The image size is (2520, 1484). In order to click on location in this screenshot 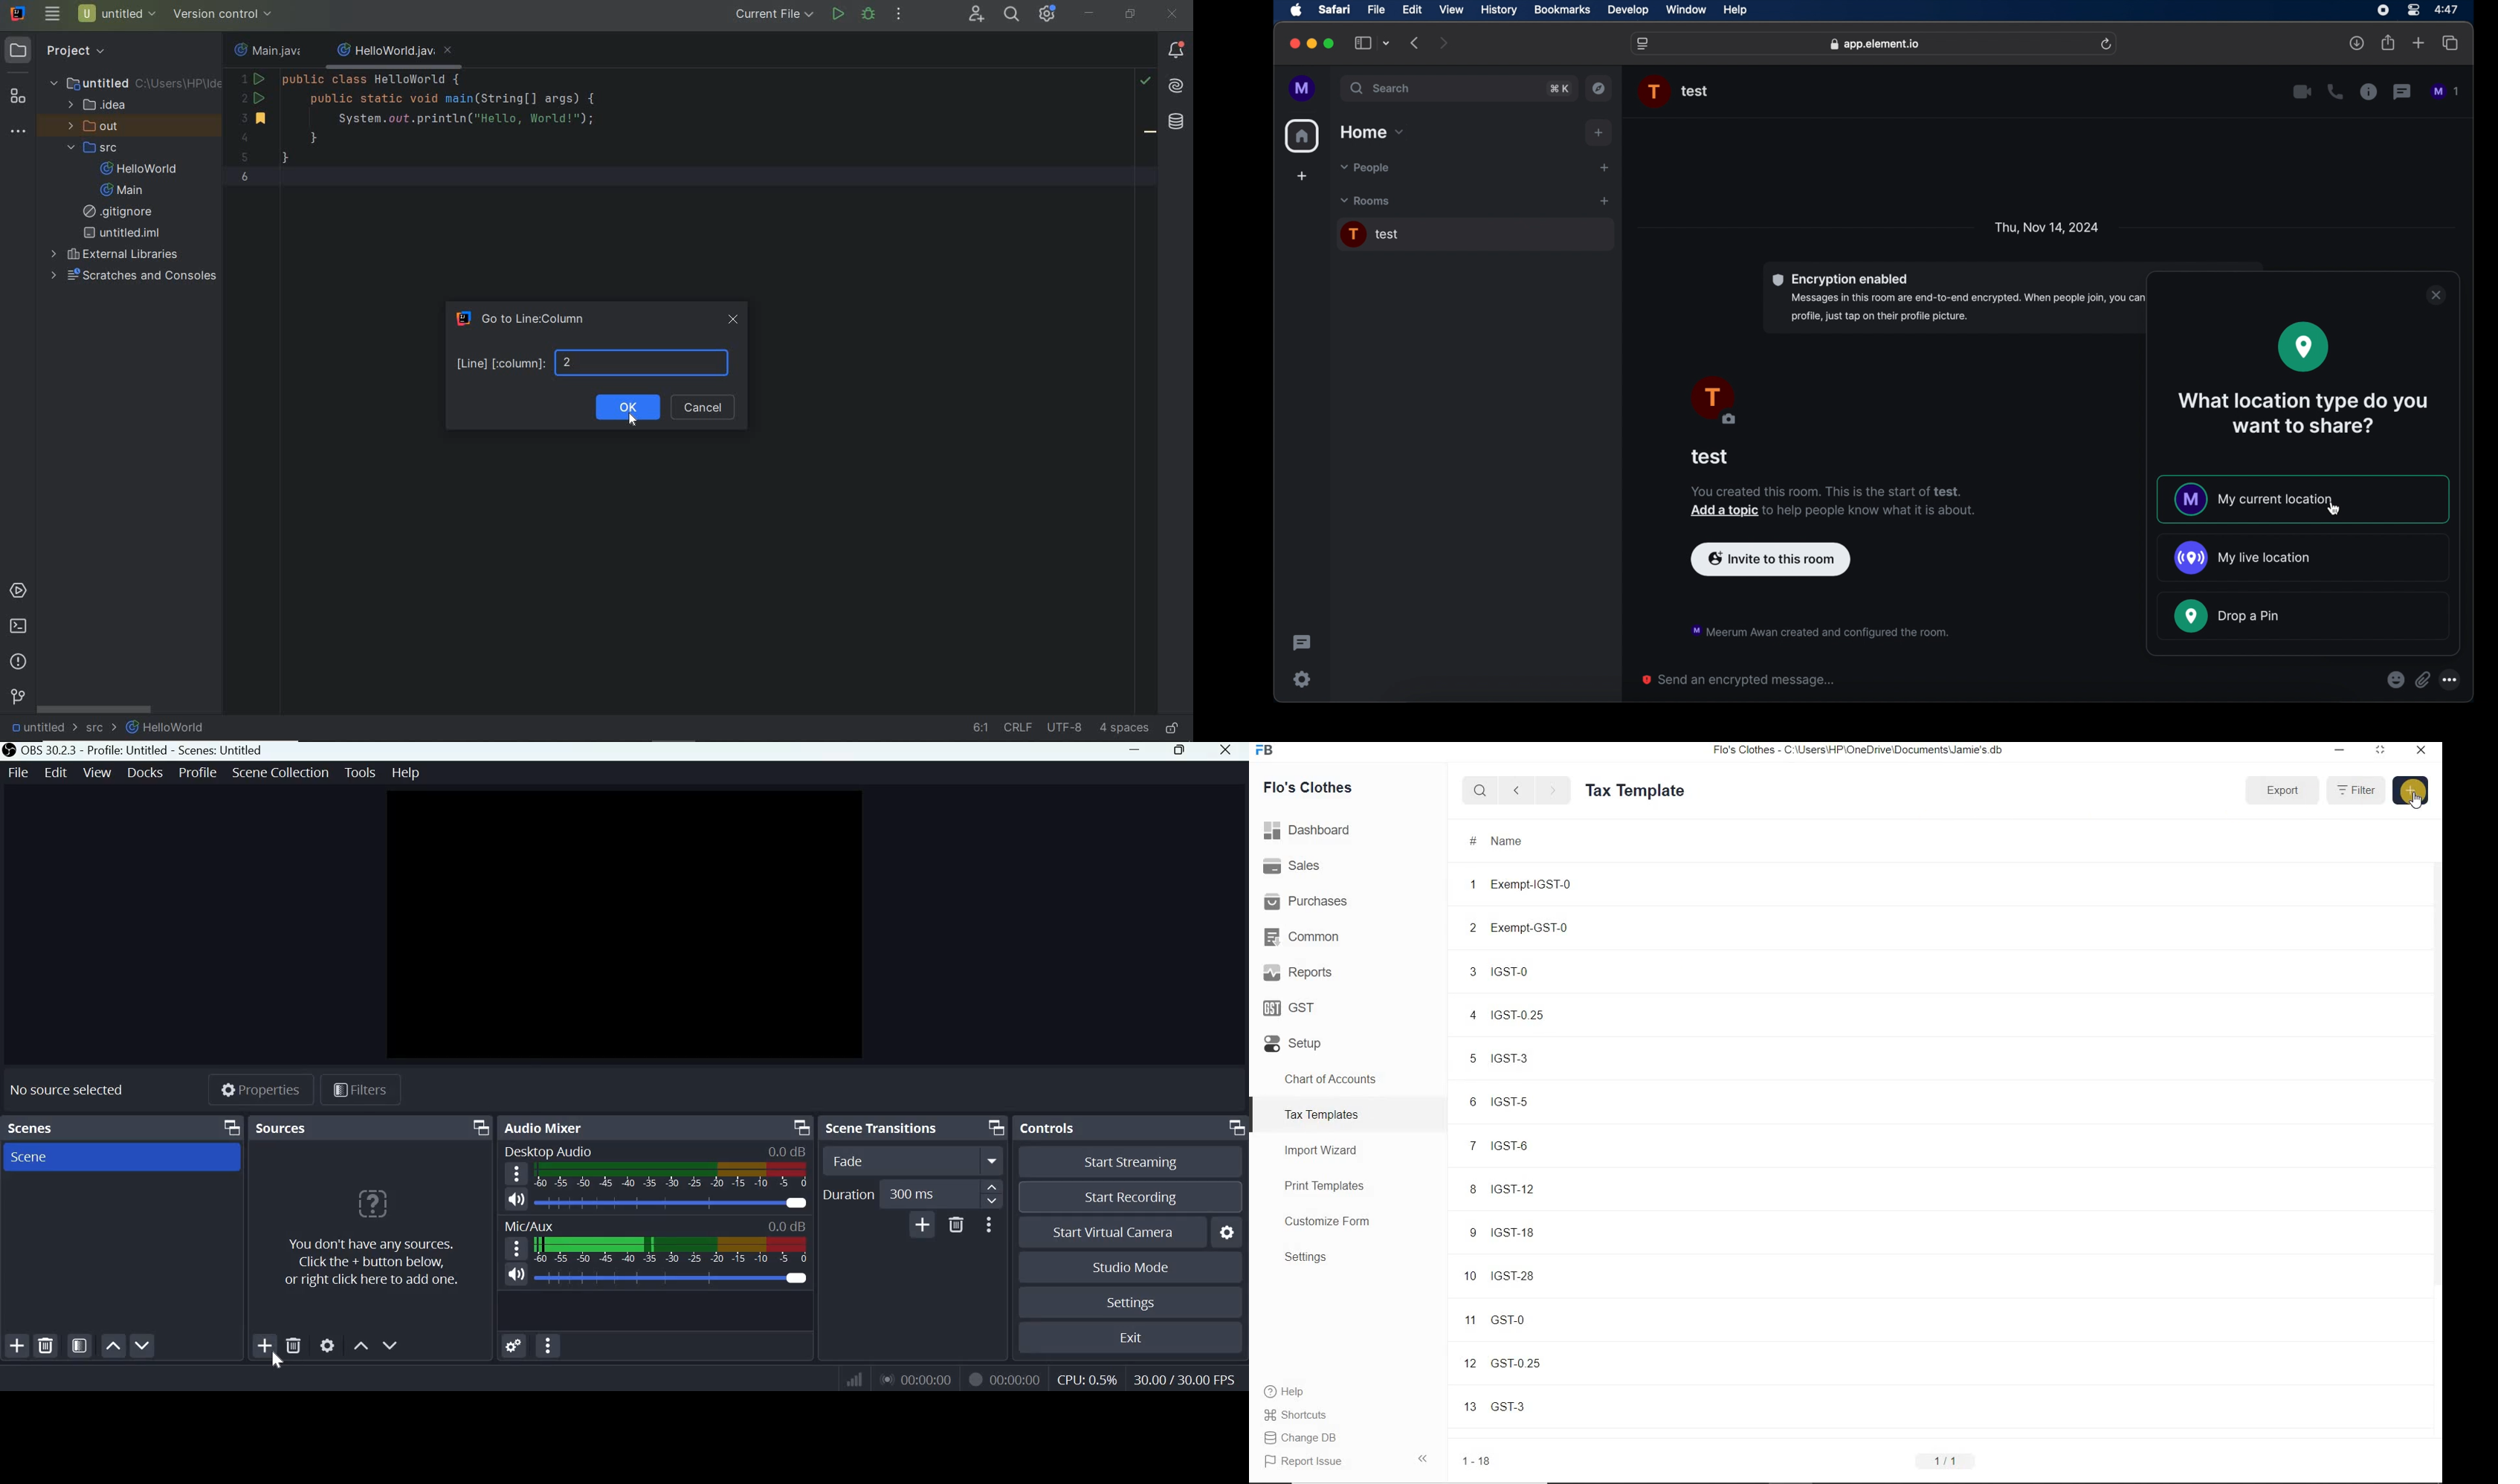, I will do `click(2303, 347)`.